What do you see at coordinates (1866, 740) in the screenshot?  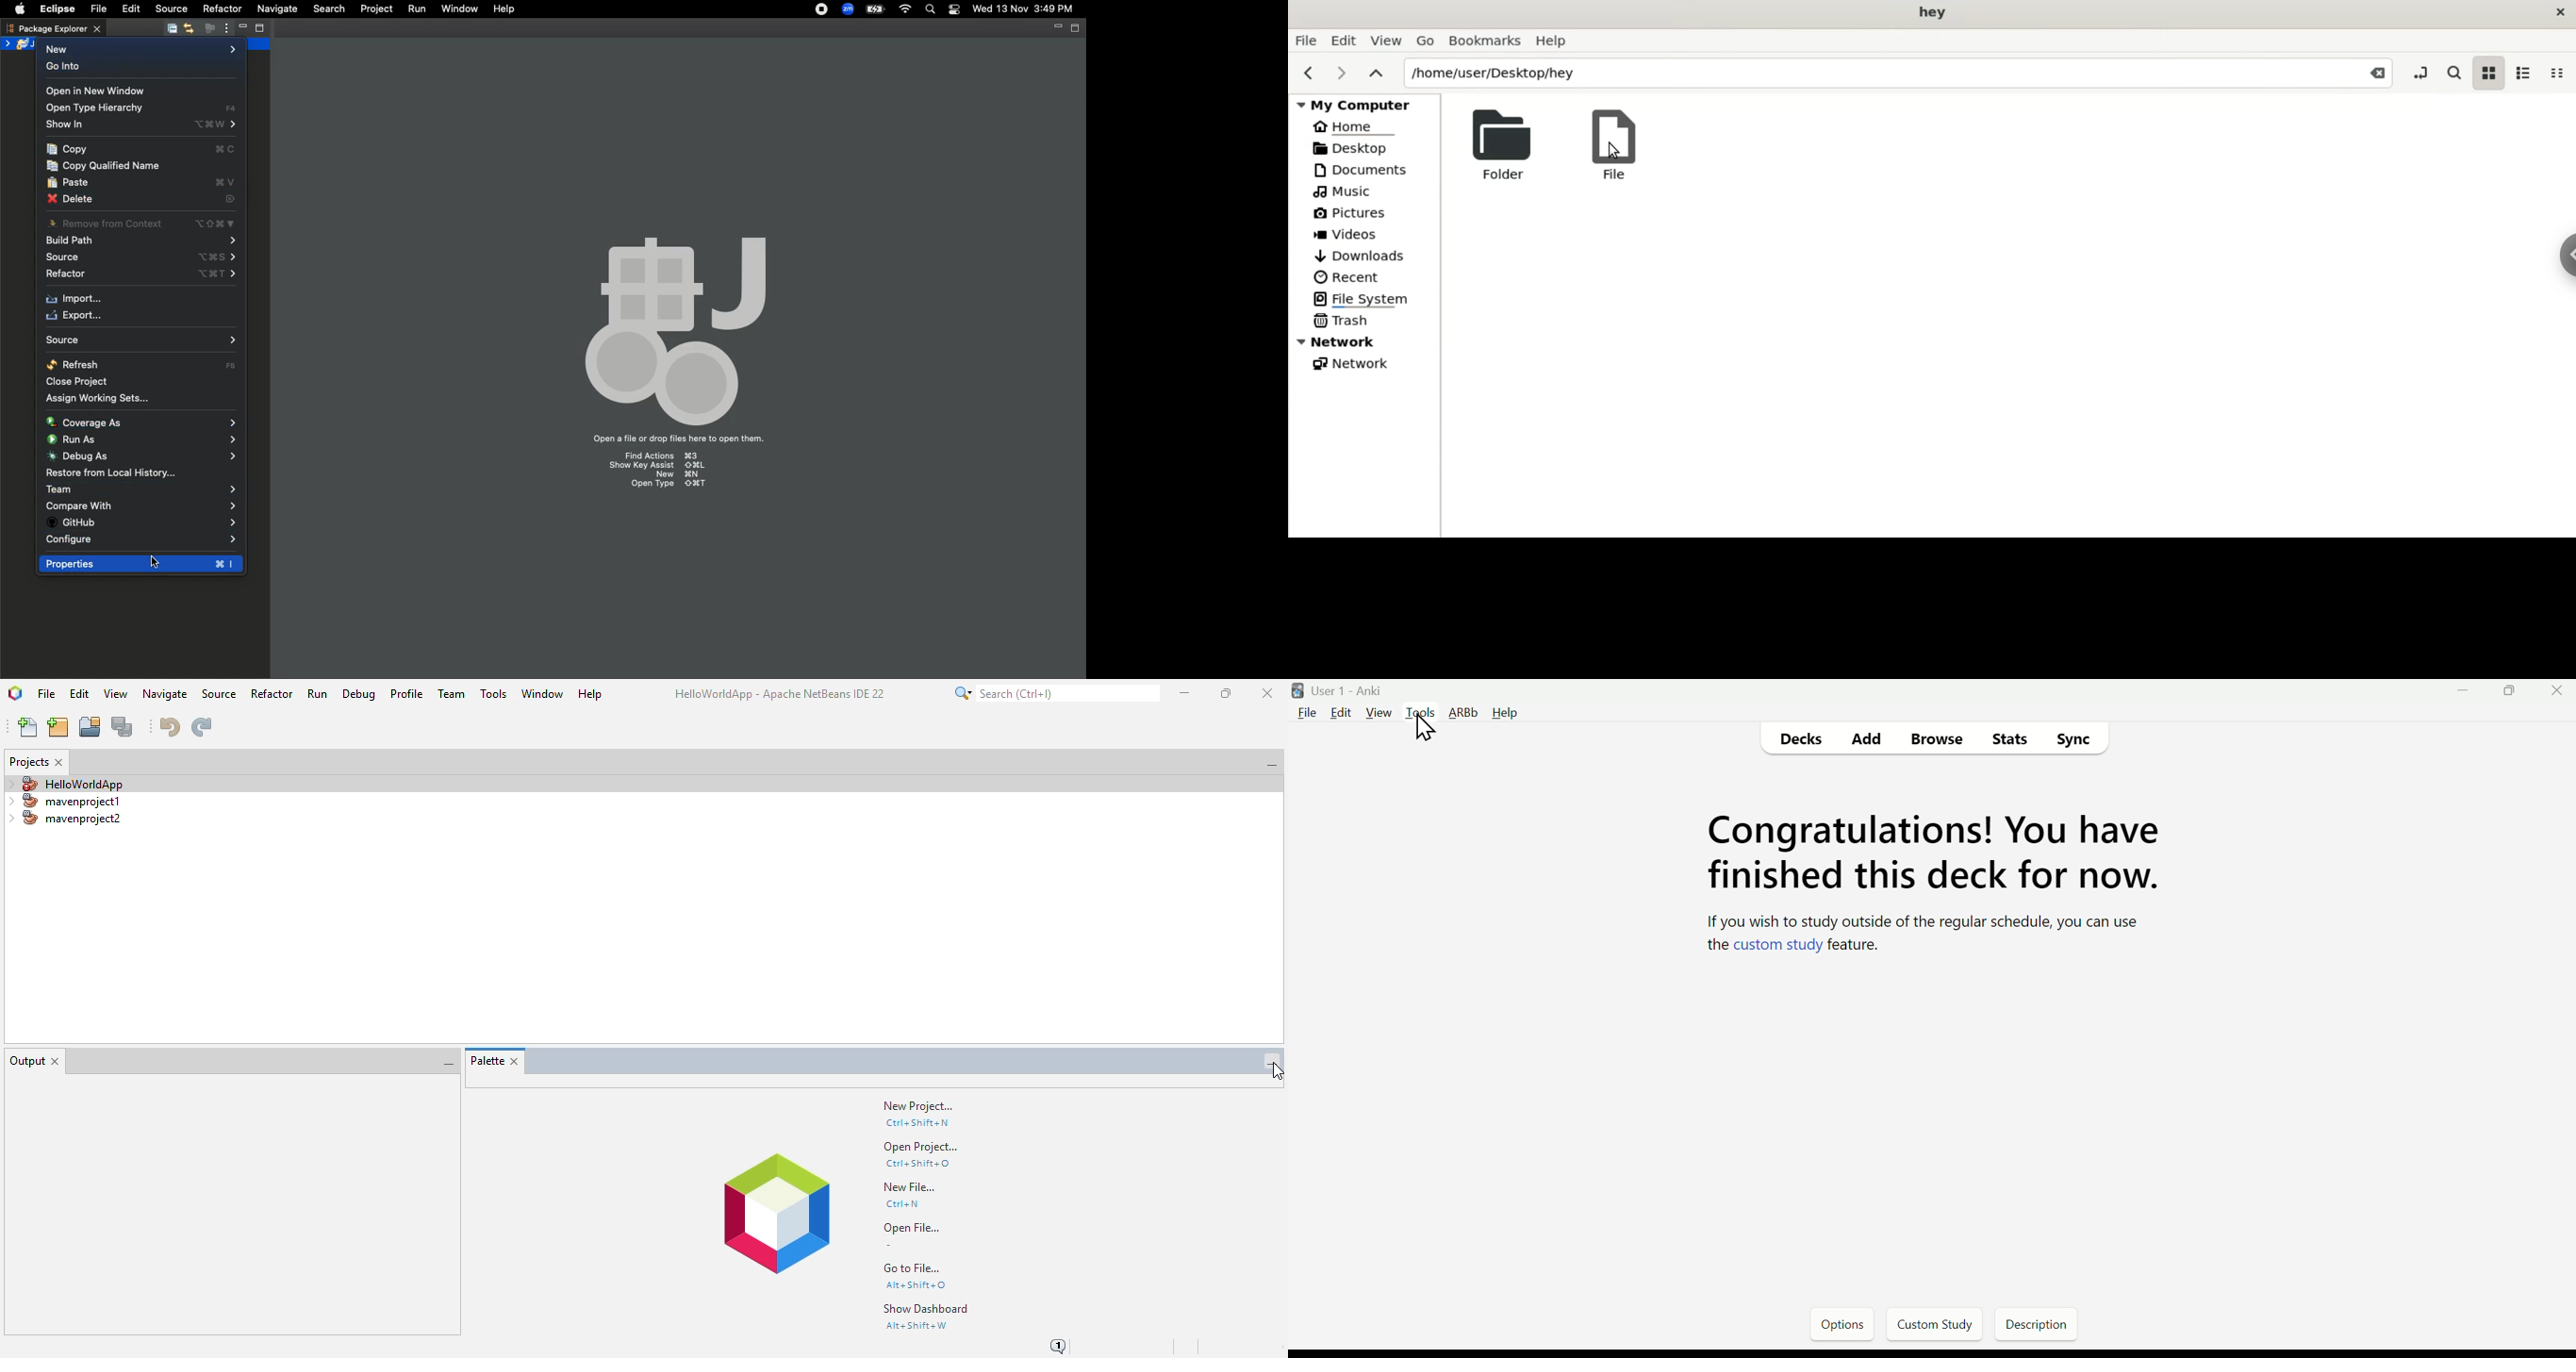 I see `Add` at bounding box center [1866, 740].